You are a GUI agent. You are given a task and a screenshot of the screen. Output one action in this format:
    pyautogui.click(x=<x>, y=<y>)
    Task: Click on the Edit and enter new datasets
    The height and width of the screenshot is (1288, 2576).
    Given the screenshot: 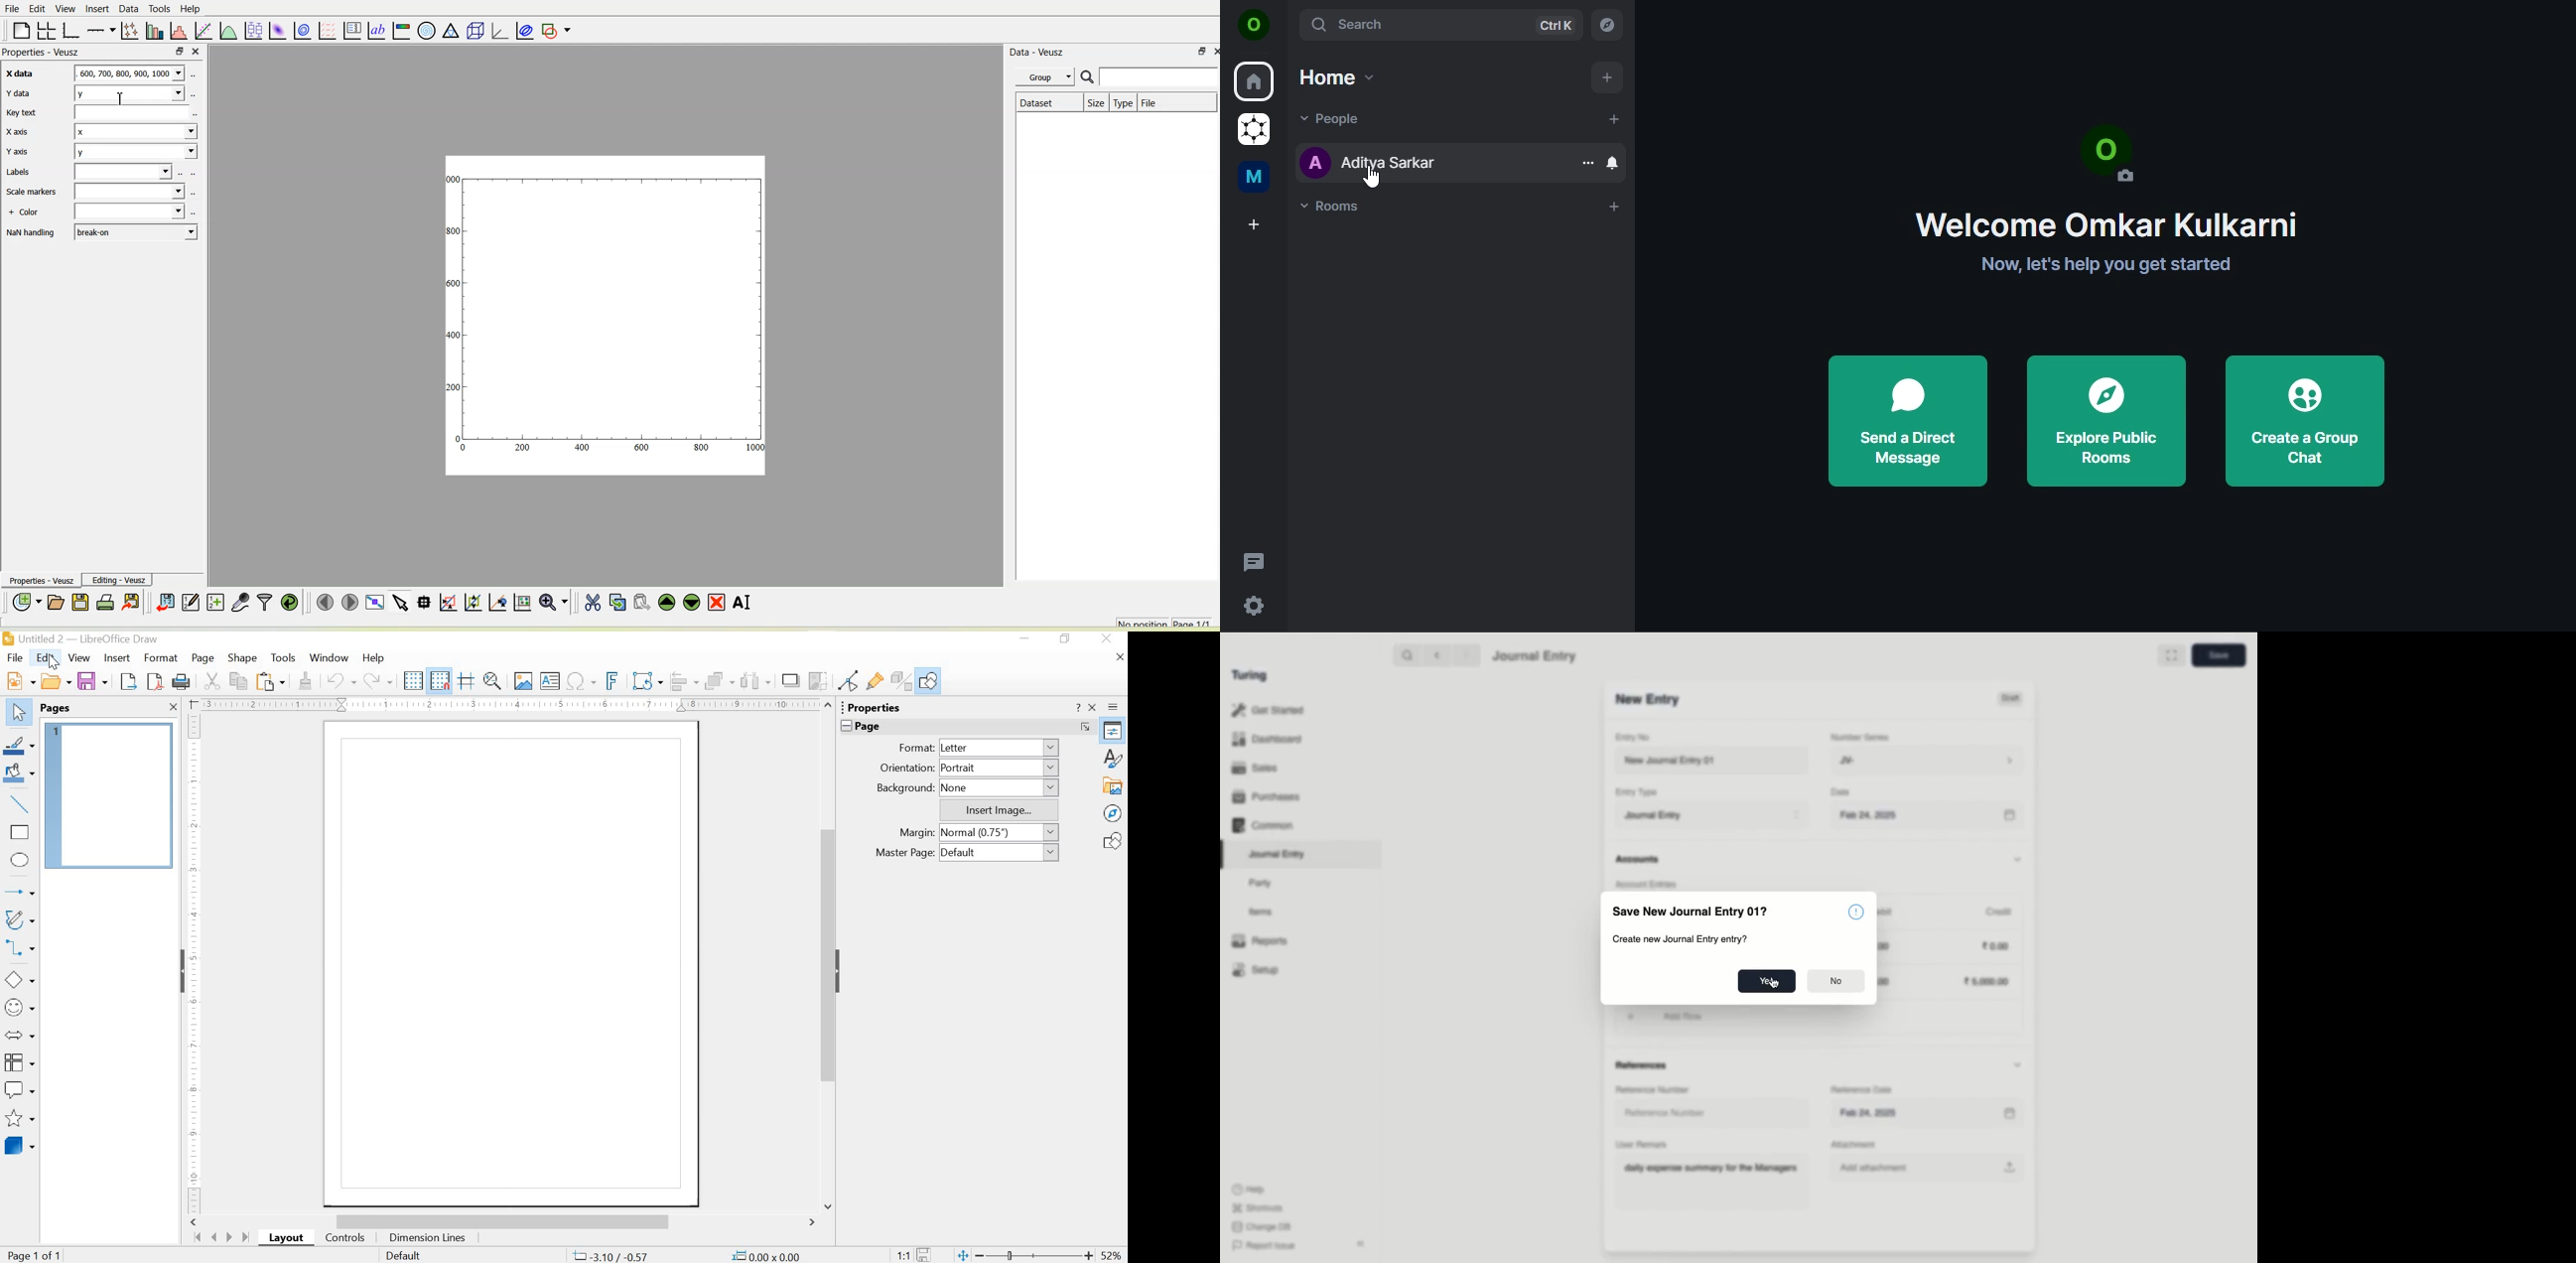 What is the action you would take?
    pyautogui.click(x=189, y=602)
    